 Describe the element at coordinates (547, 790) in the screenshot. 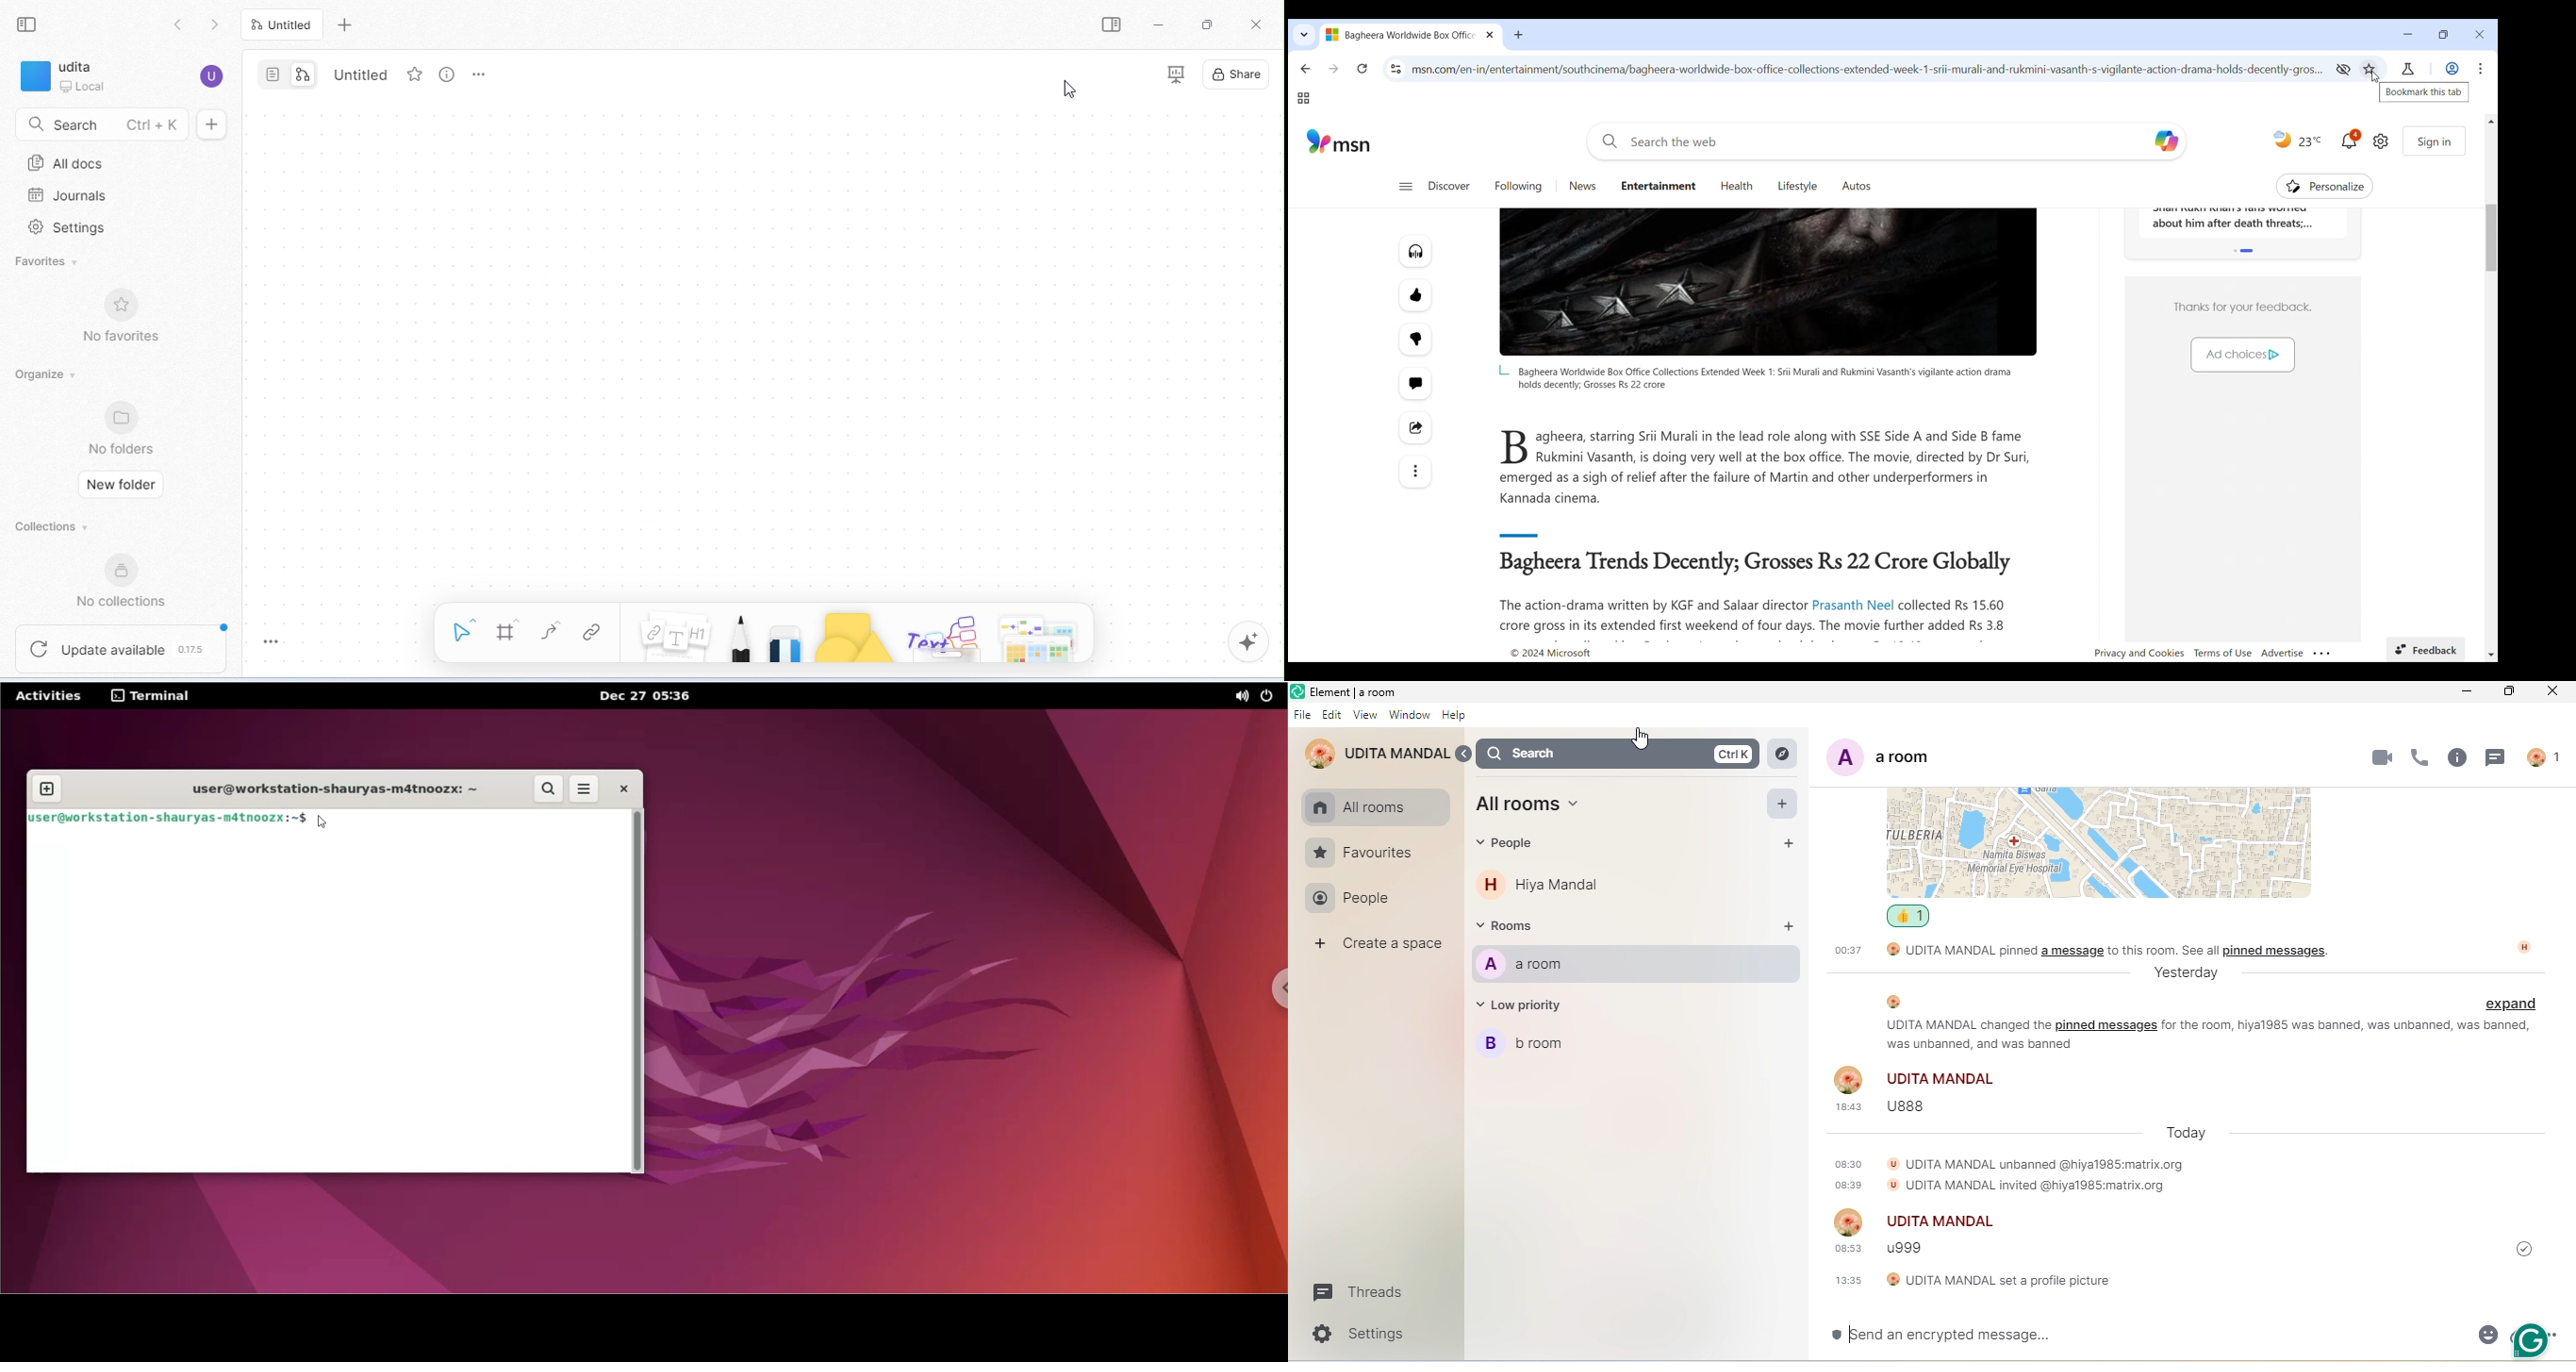

I see `search button` at that location.